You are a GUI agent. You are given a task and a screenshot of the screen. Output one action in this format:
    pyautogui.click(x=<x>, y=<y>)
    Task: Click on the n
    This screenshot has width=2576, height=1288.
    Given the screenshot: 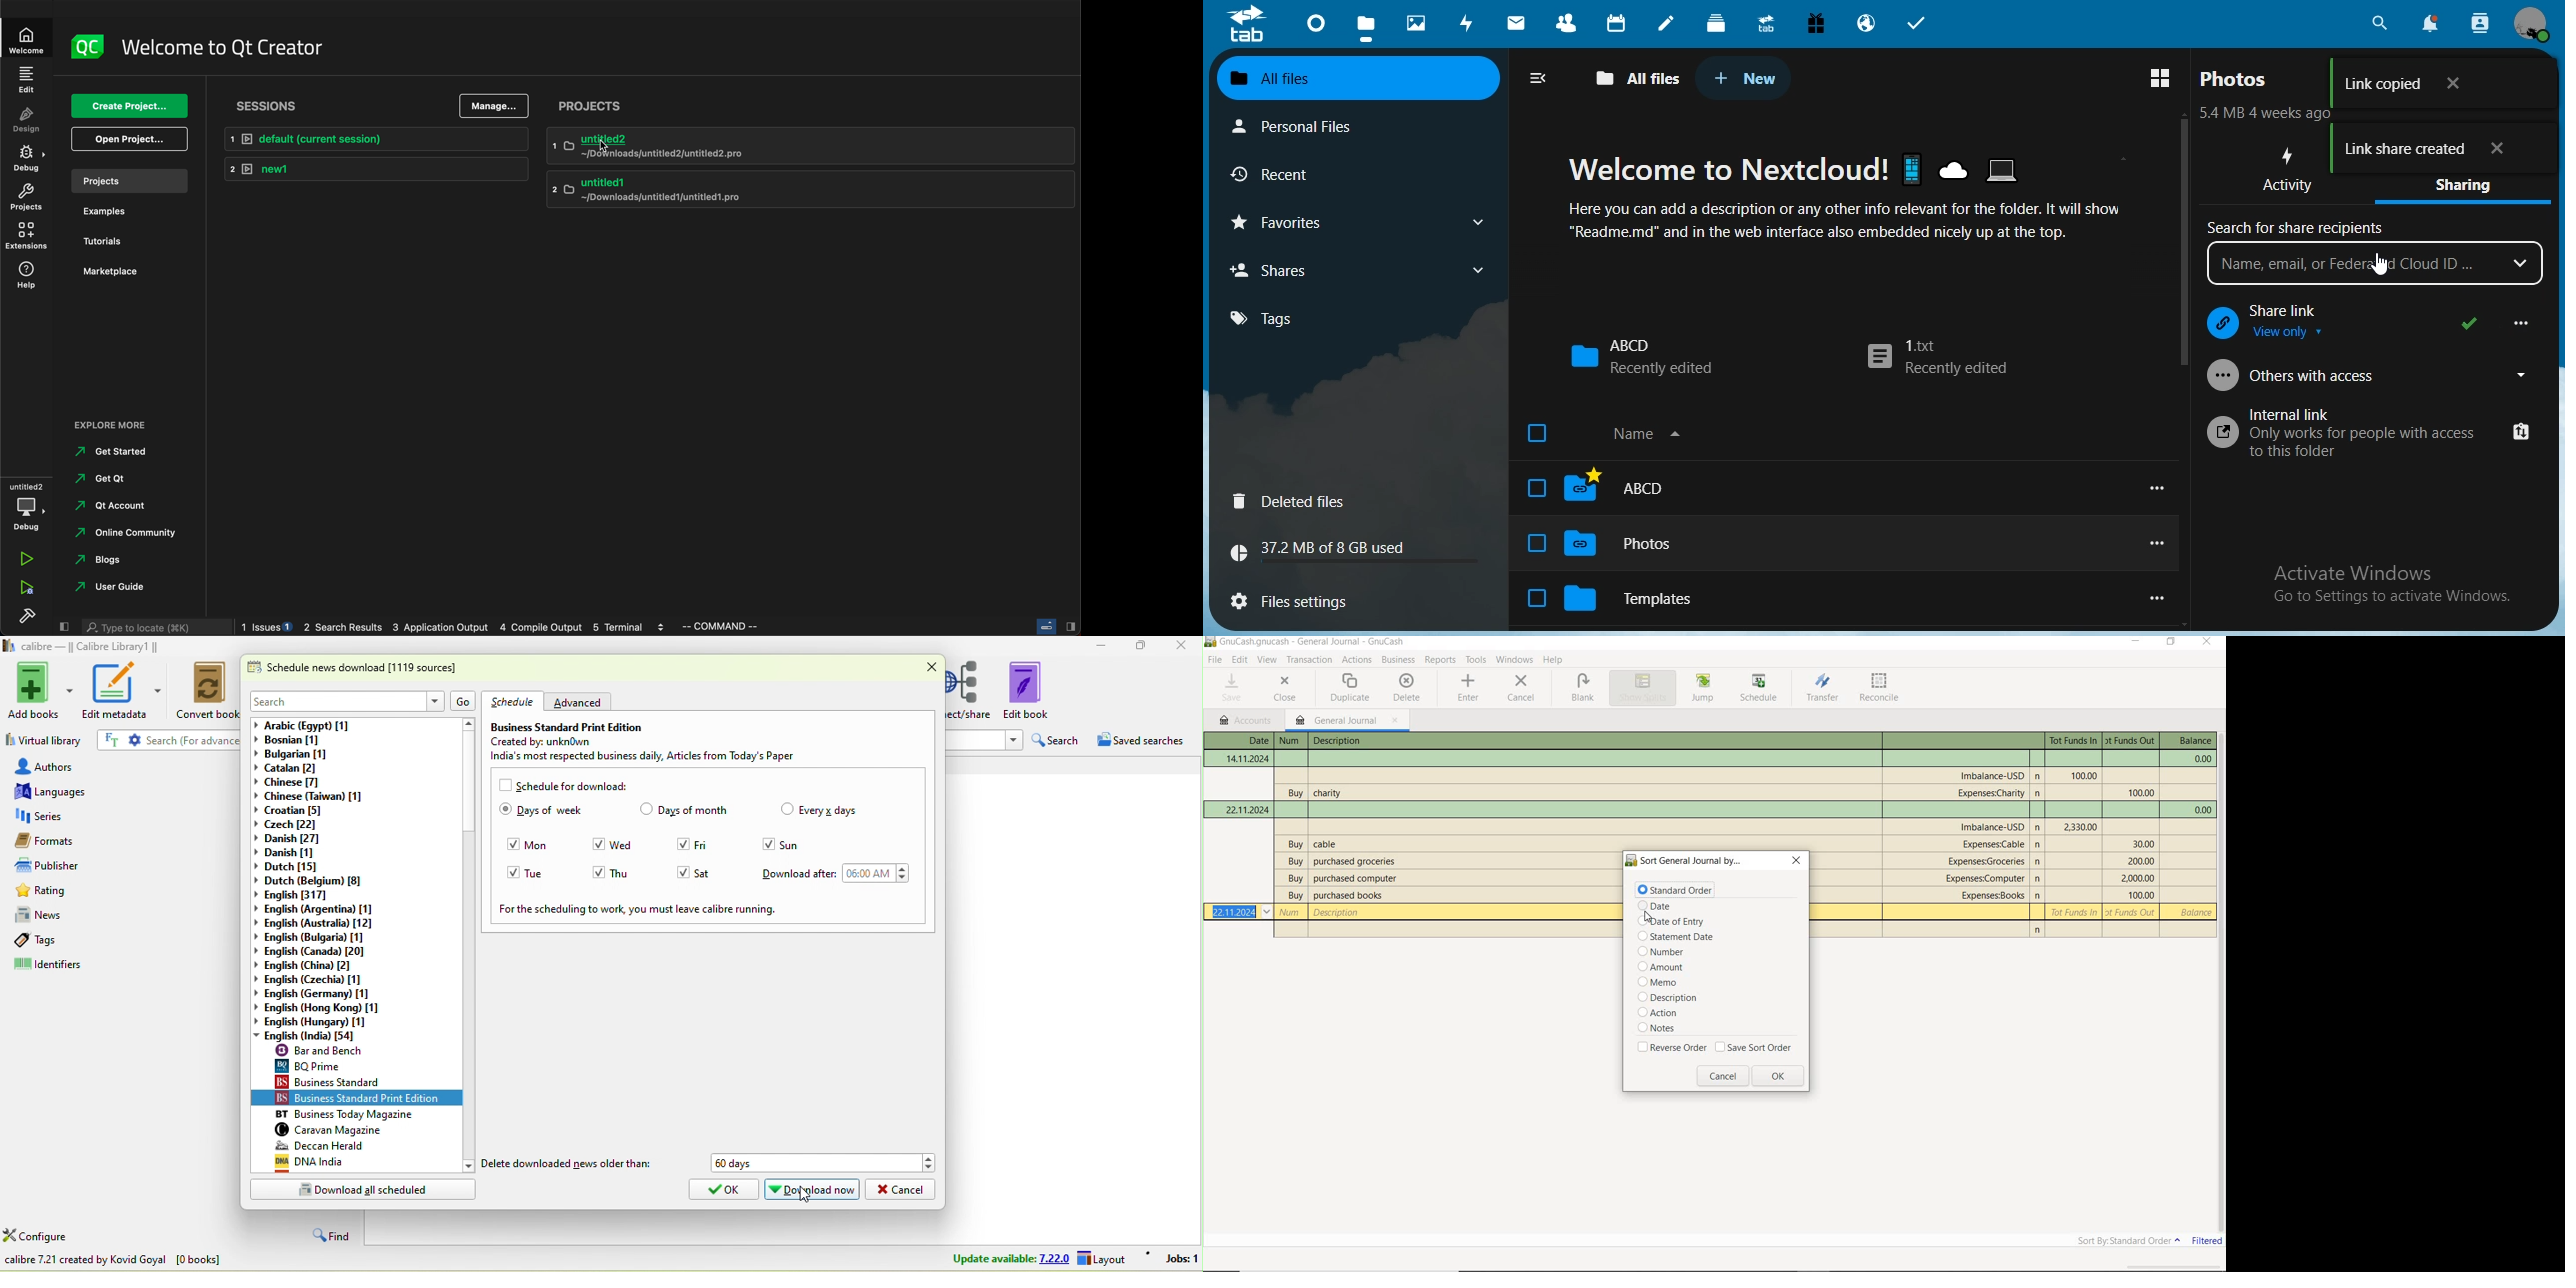 What is the action you would take?
    pyautogui.click(x=2039, y=863)
    